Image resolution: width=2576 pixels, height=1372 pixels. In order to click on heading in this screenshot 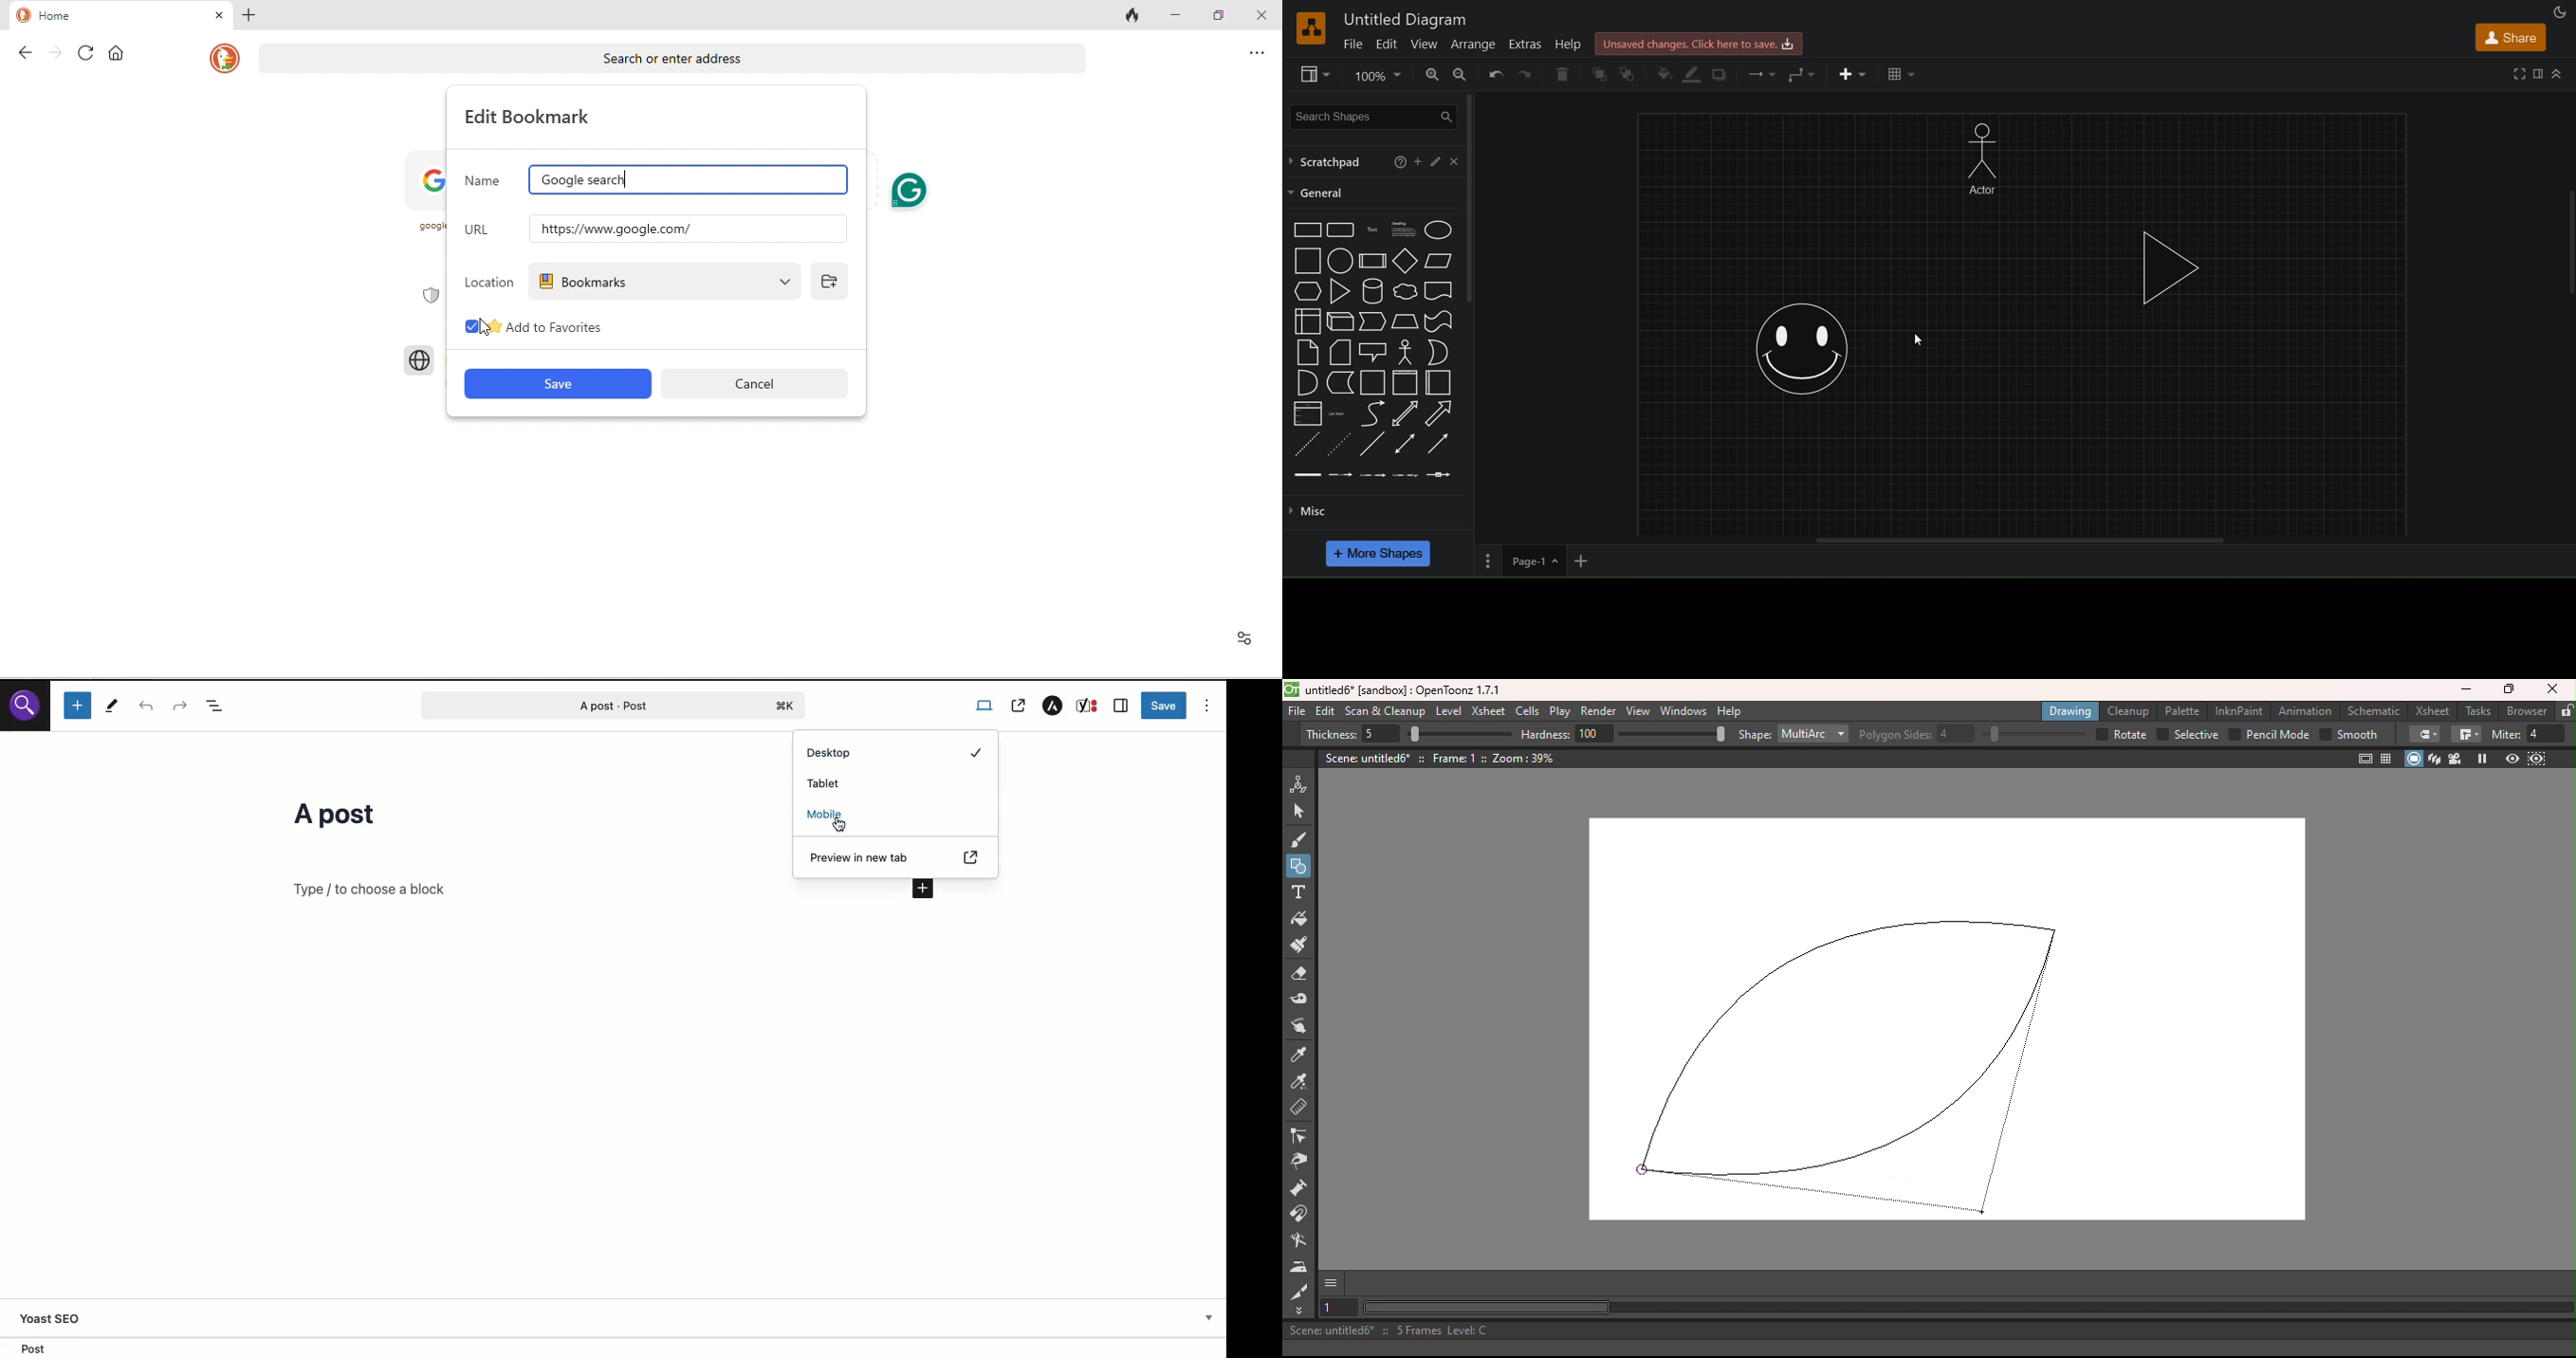, I will do `click(1405, 231)`.